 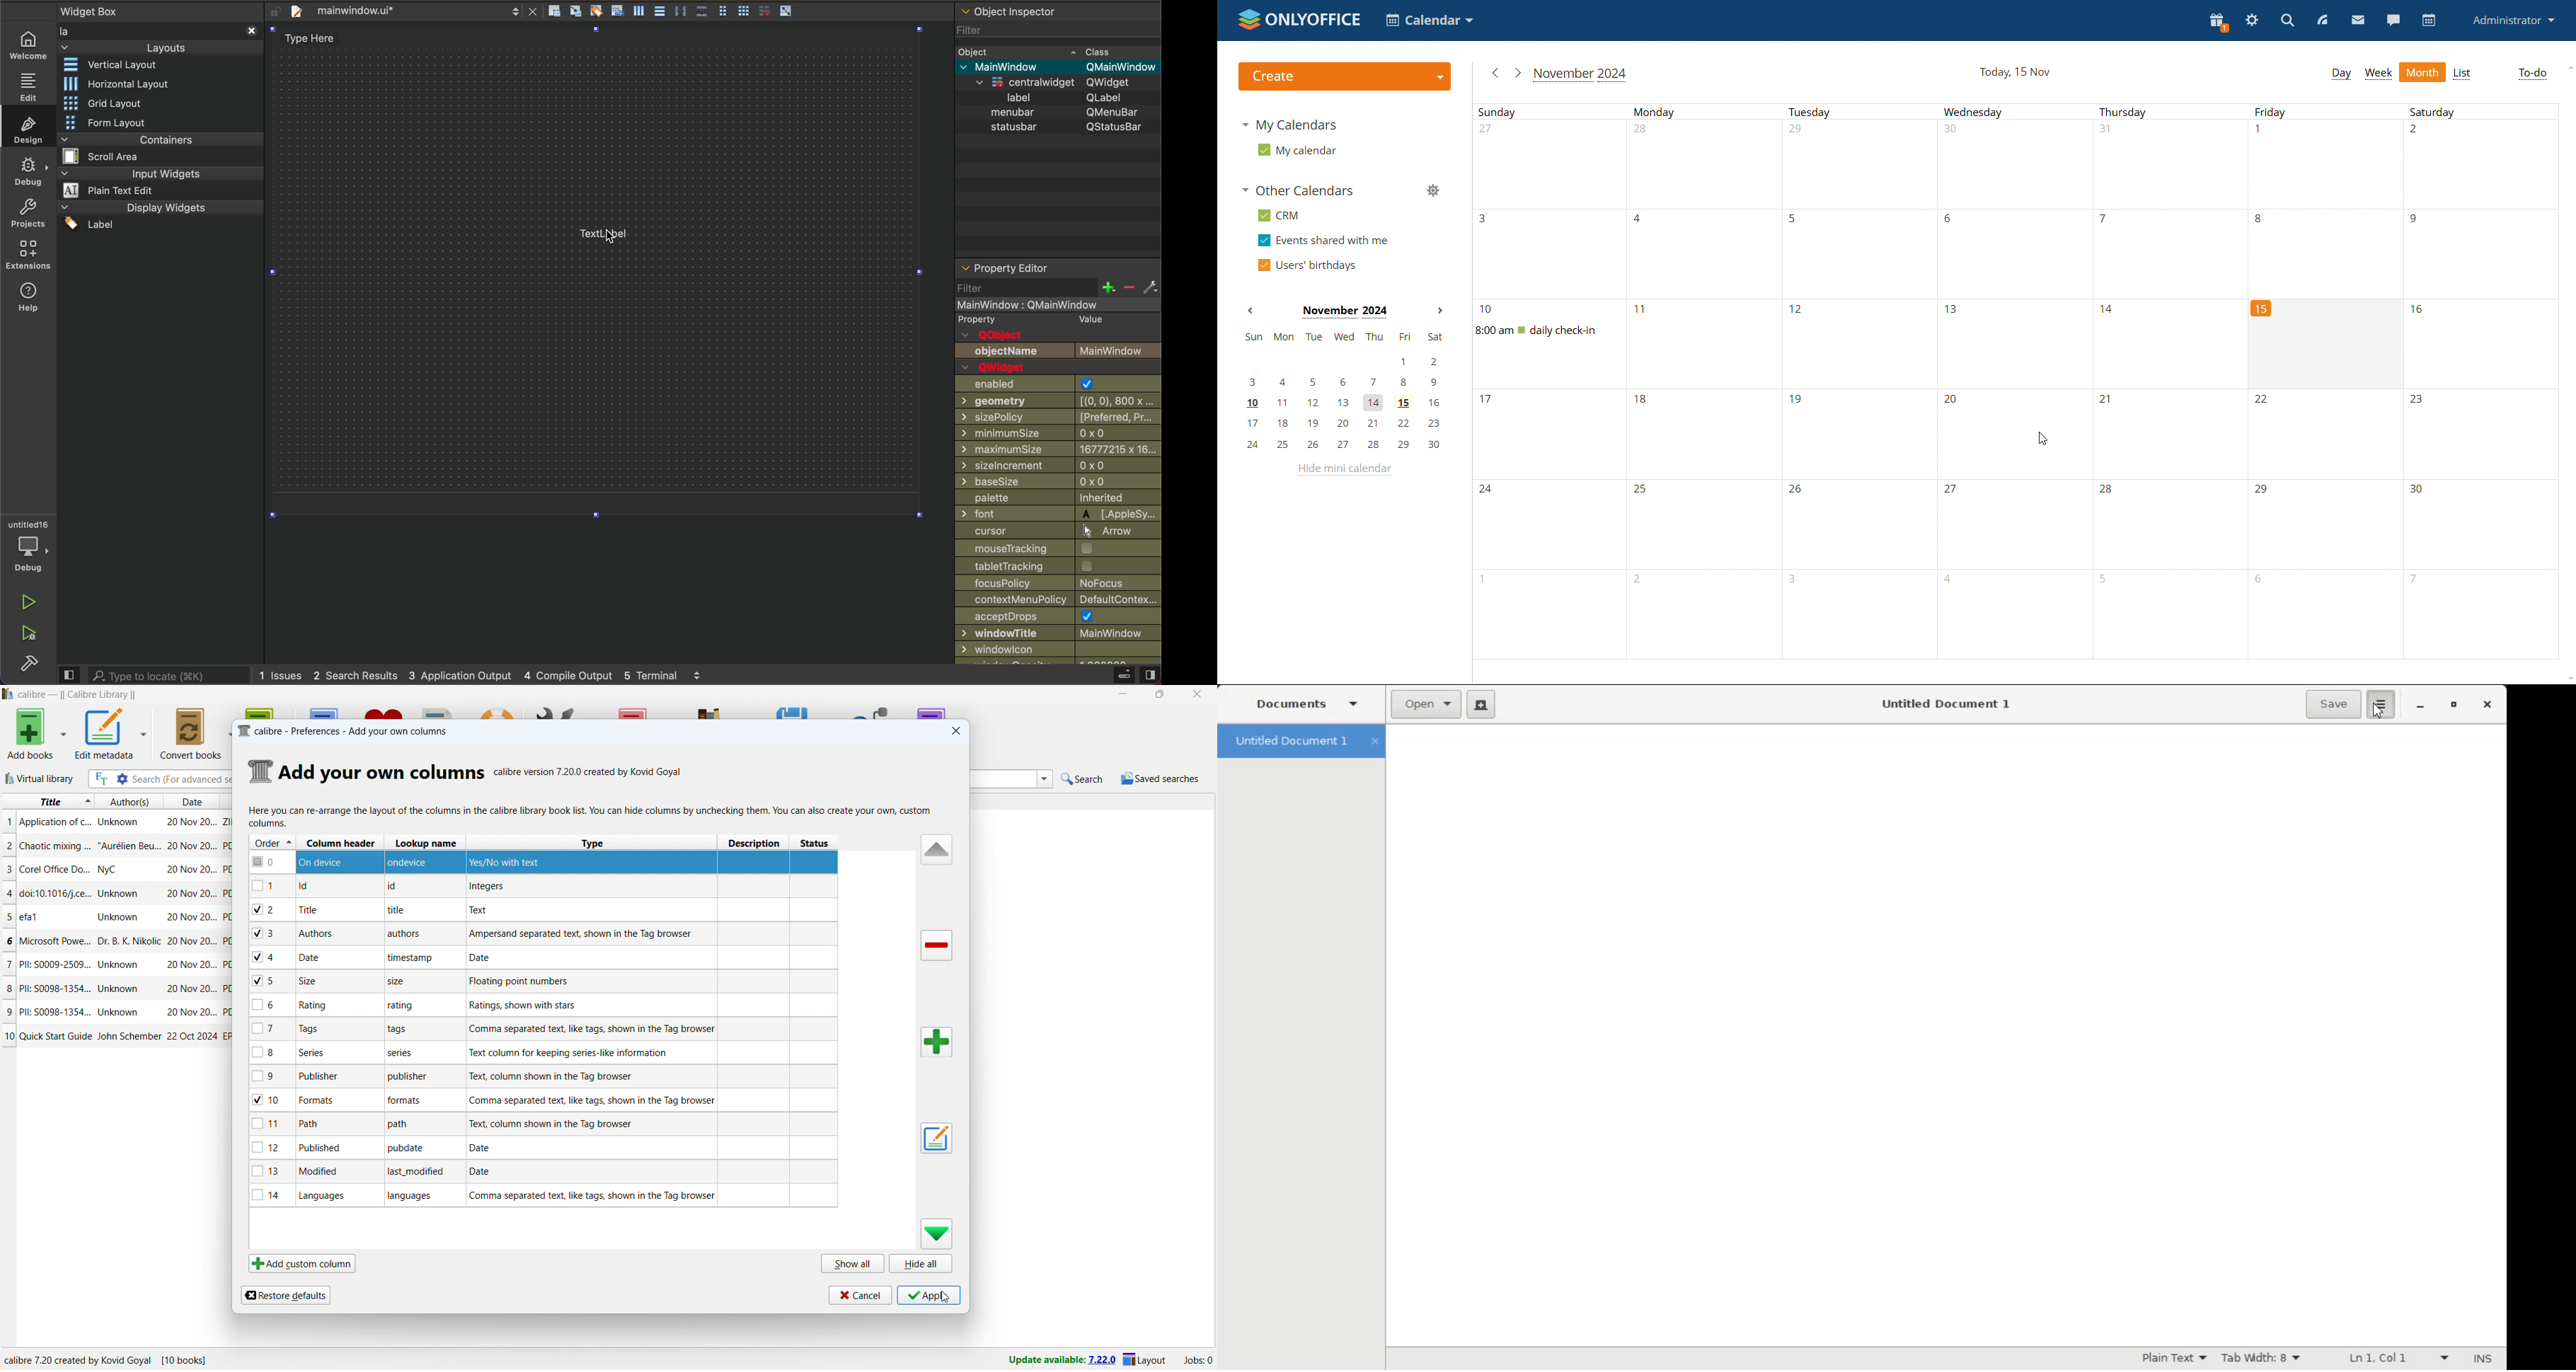 I want to click on id, so click(x=311, y=887).